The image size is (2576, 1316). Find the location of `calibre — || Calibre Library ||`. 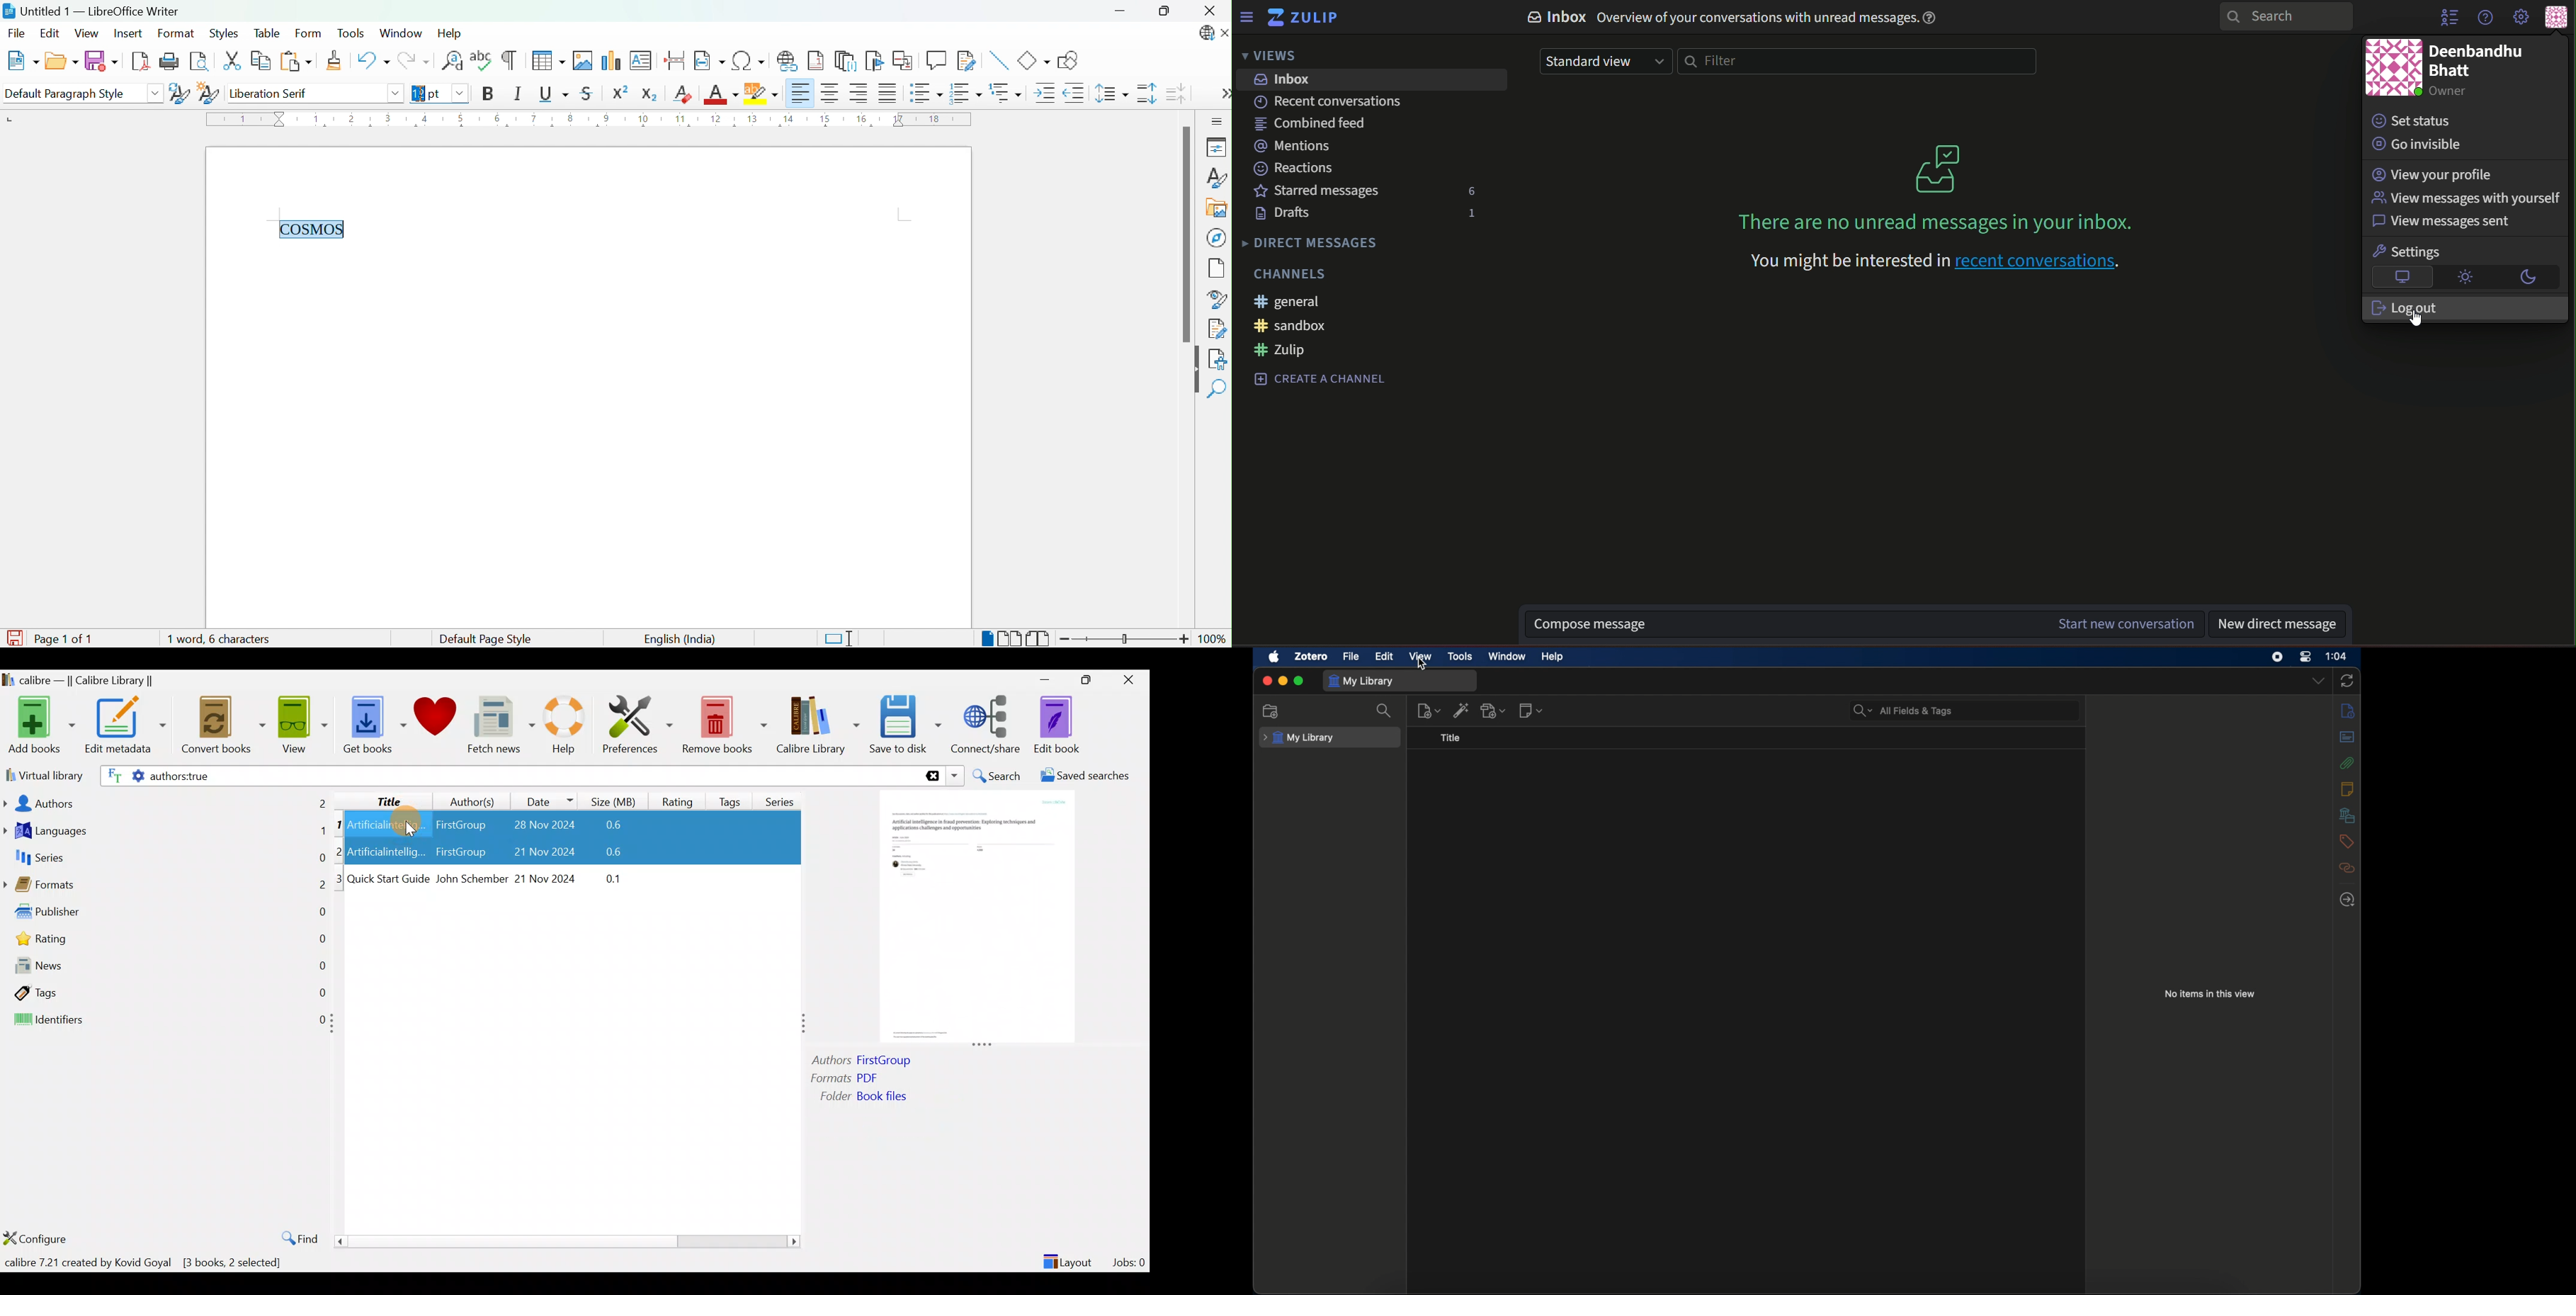

calibre — || Calibre Library || is located at coordinates (80, 681).